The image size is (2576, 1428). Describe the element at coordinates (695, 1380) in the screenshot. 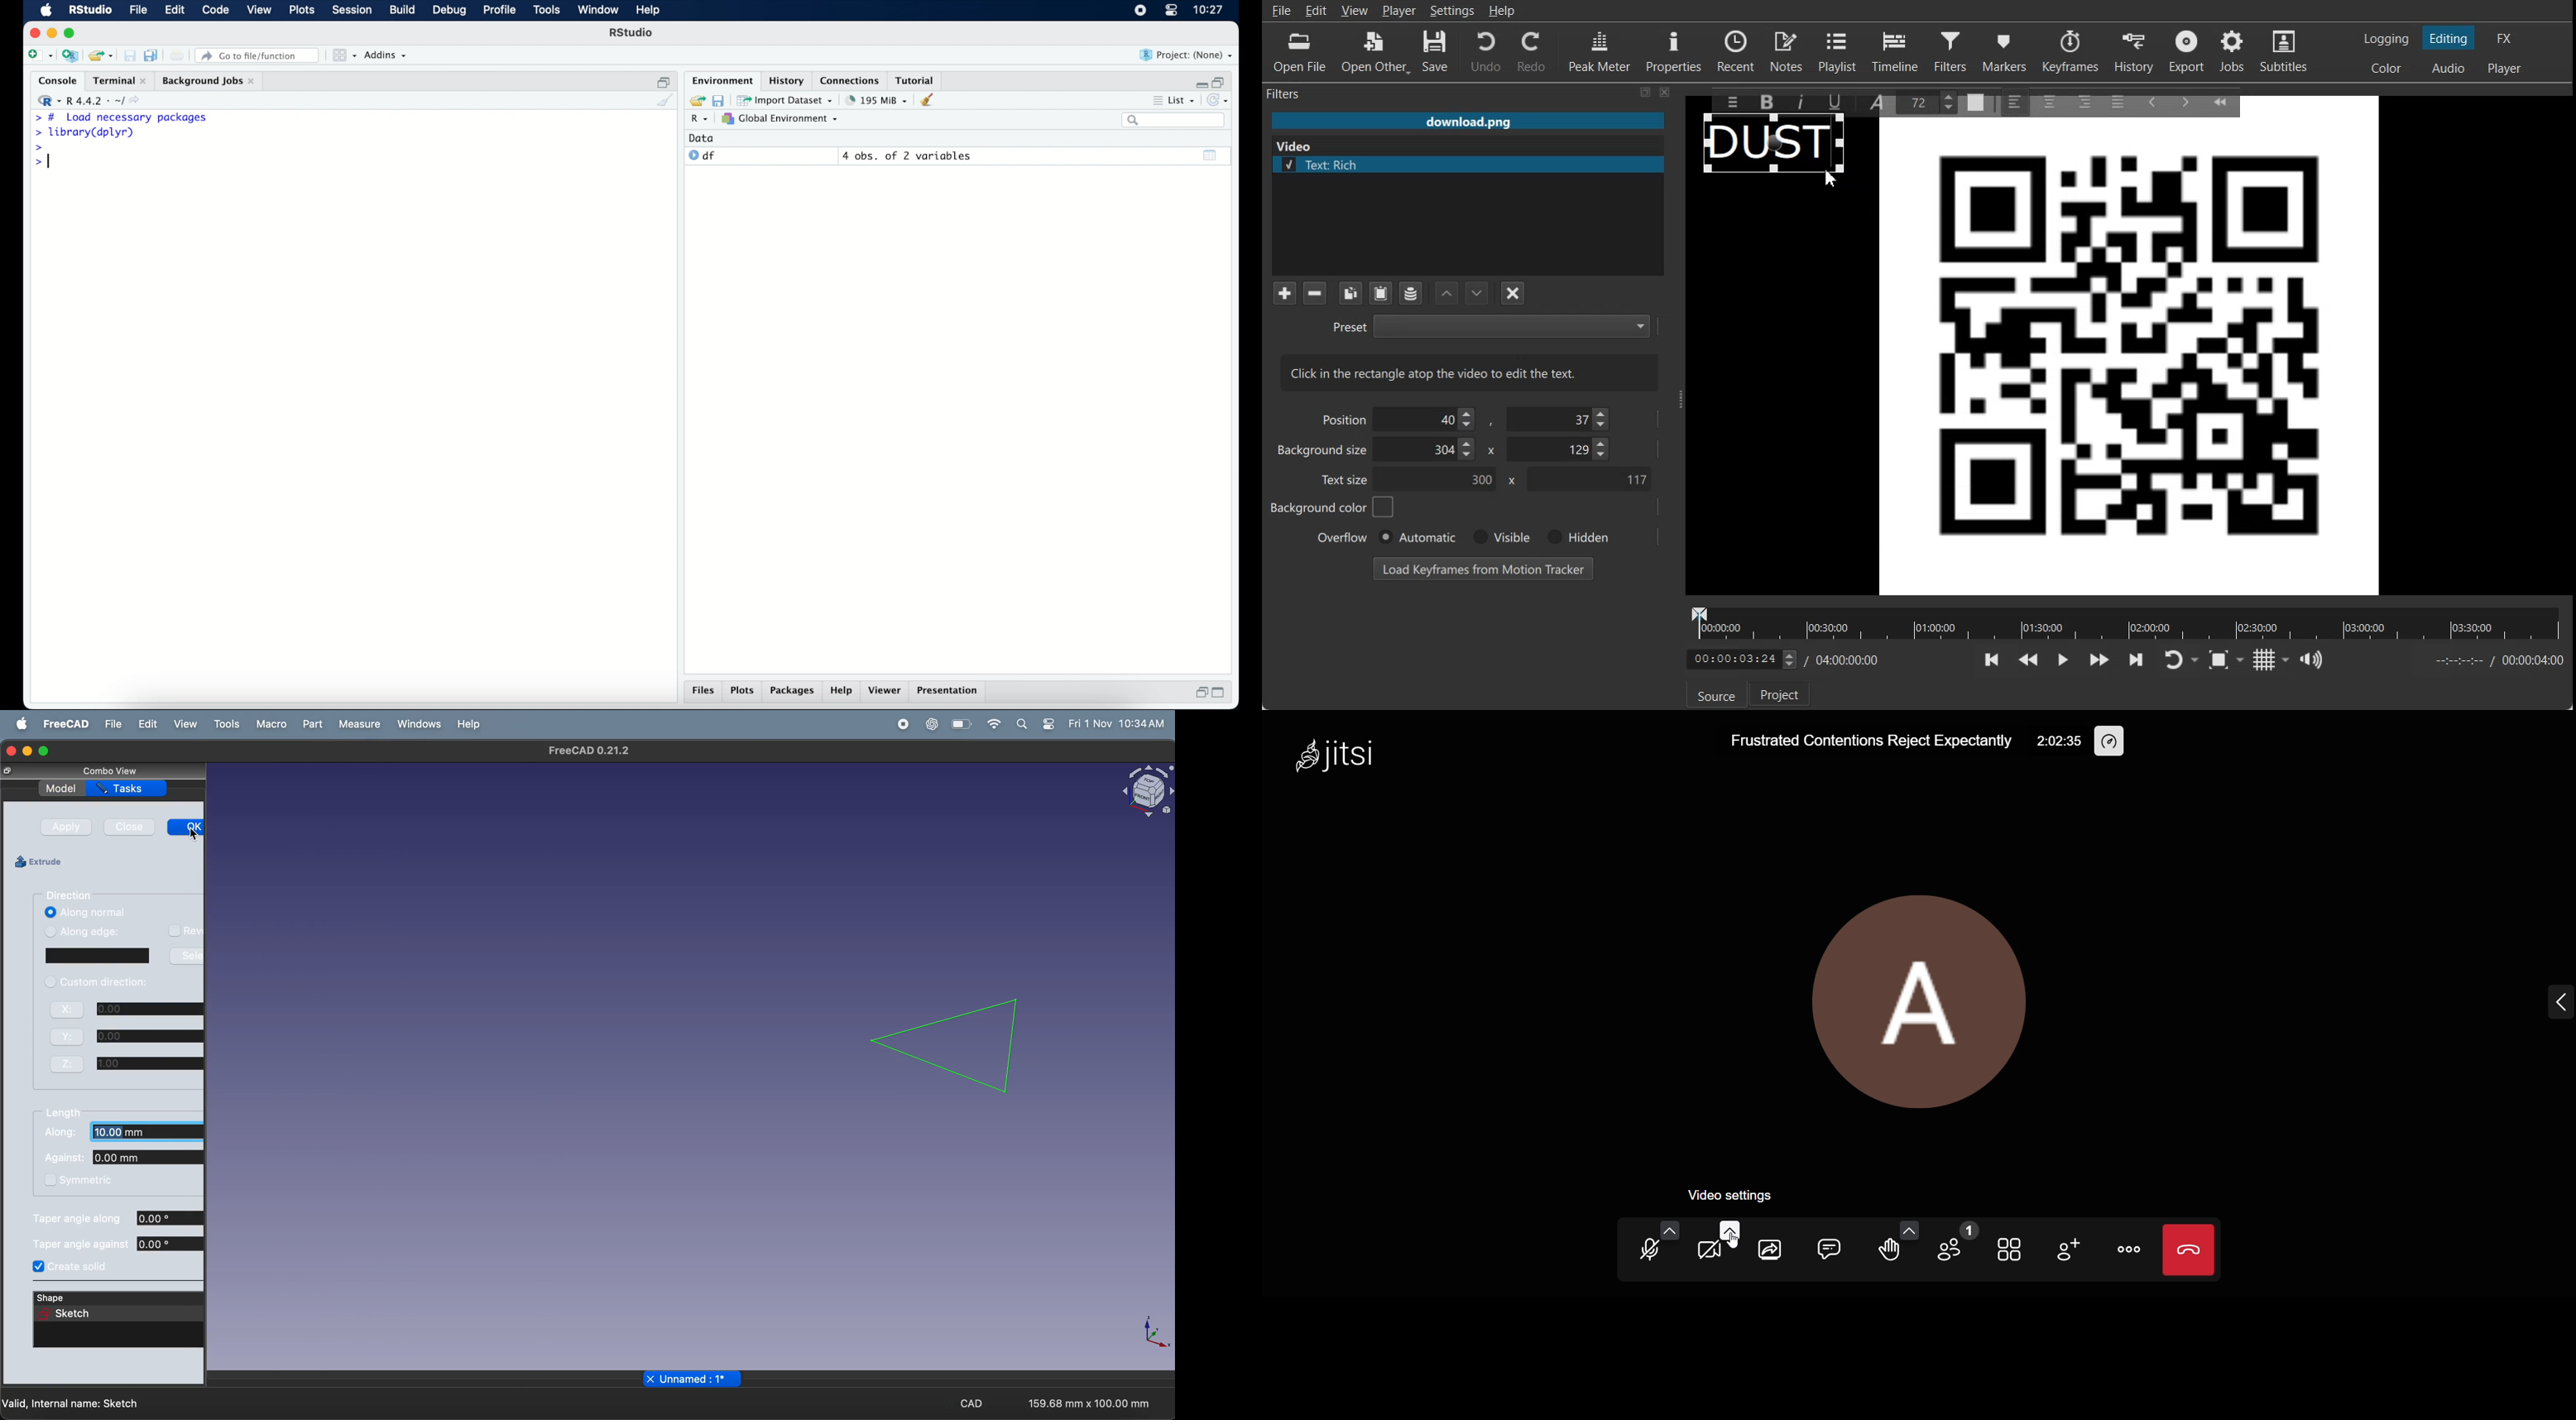

I see `Unnamed: 1*` at that location.